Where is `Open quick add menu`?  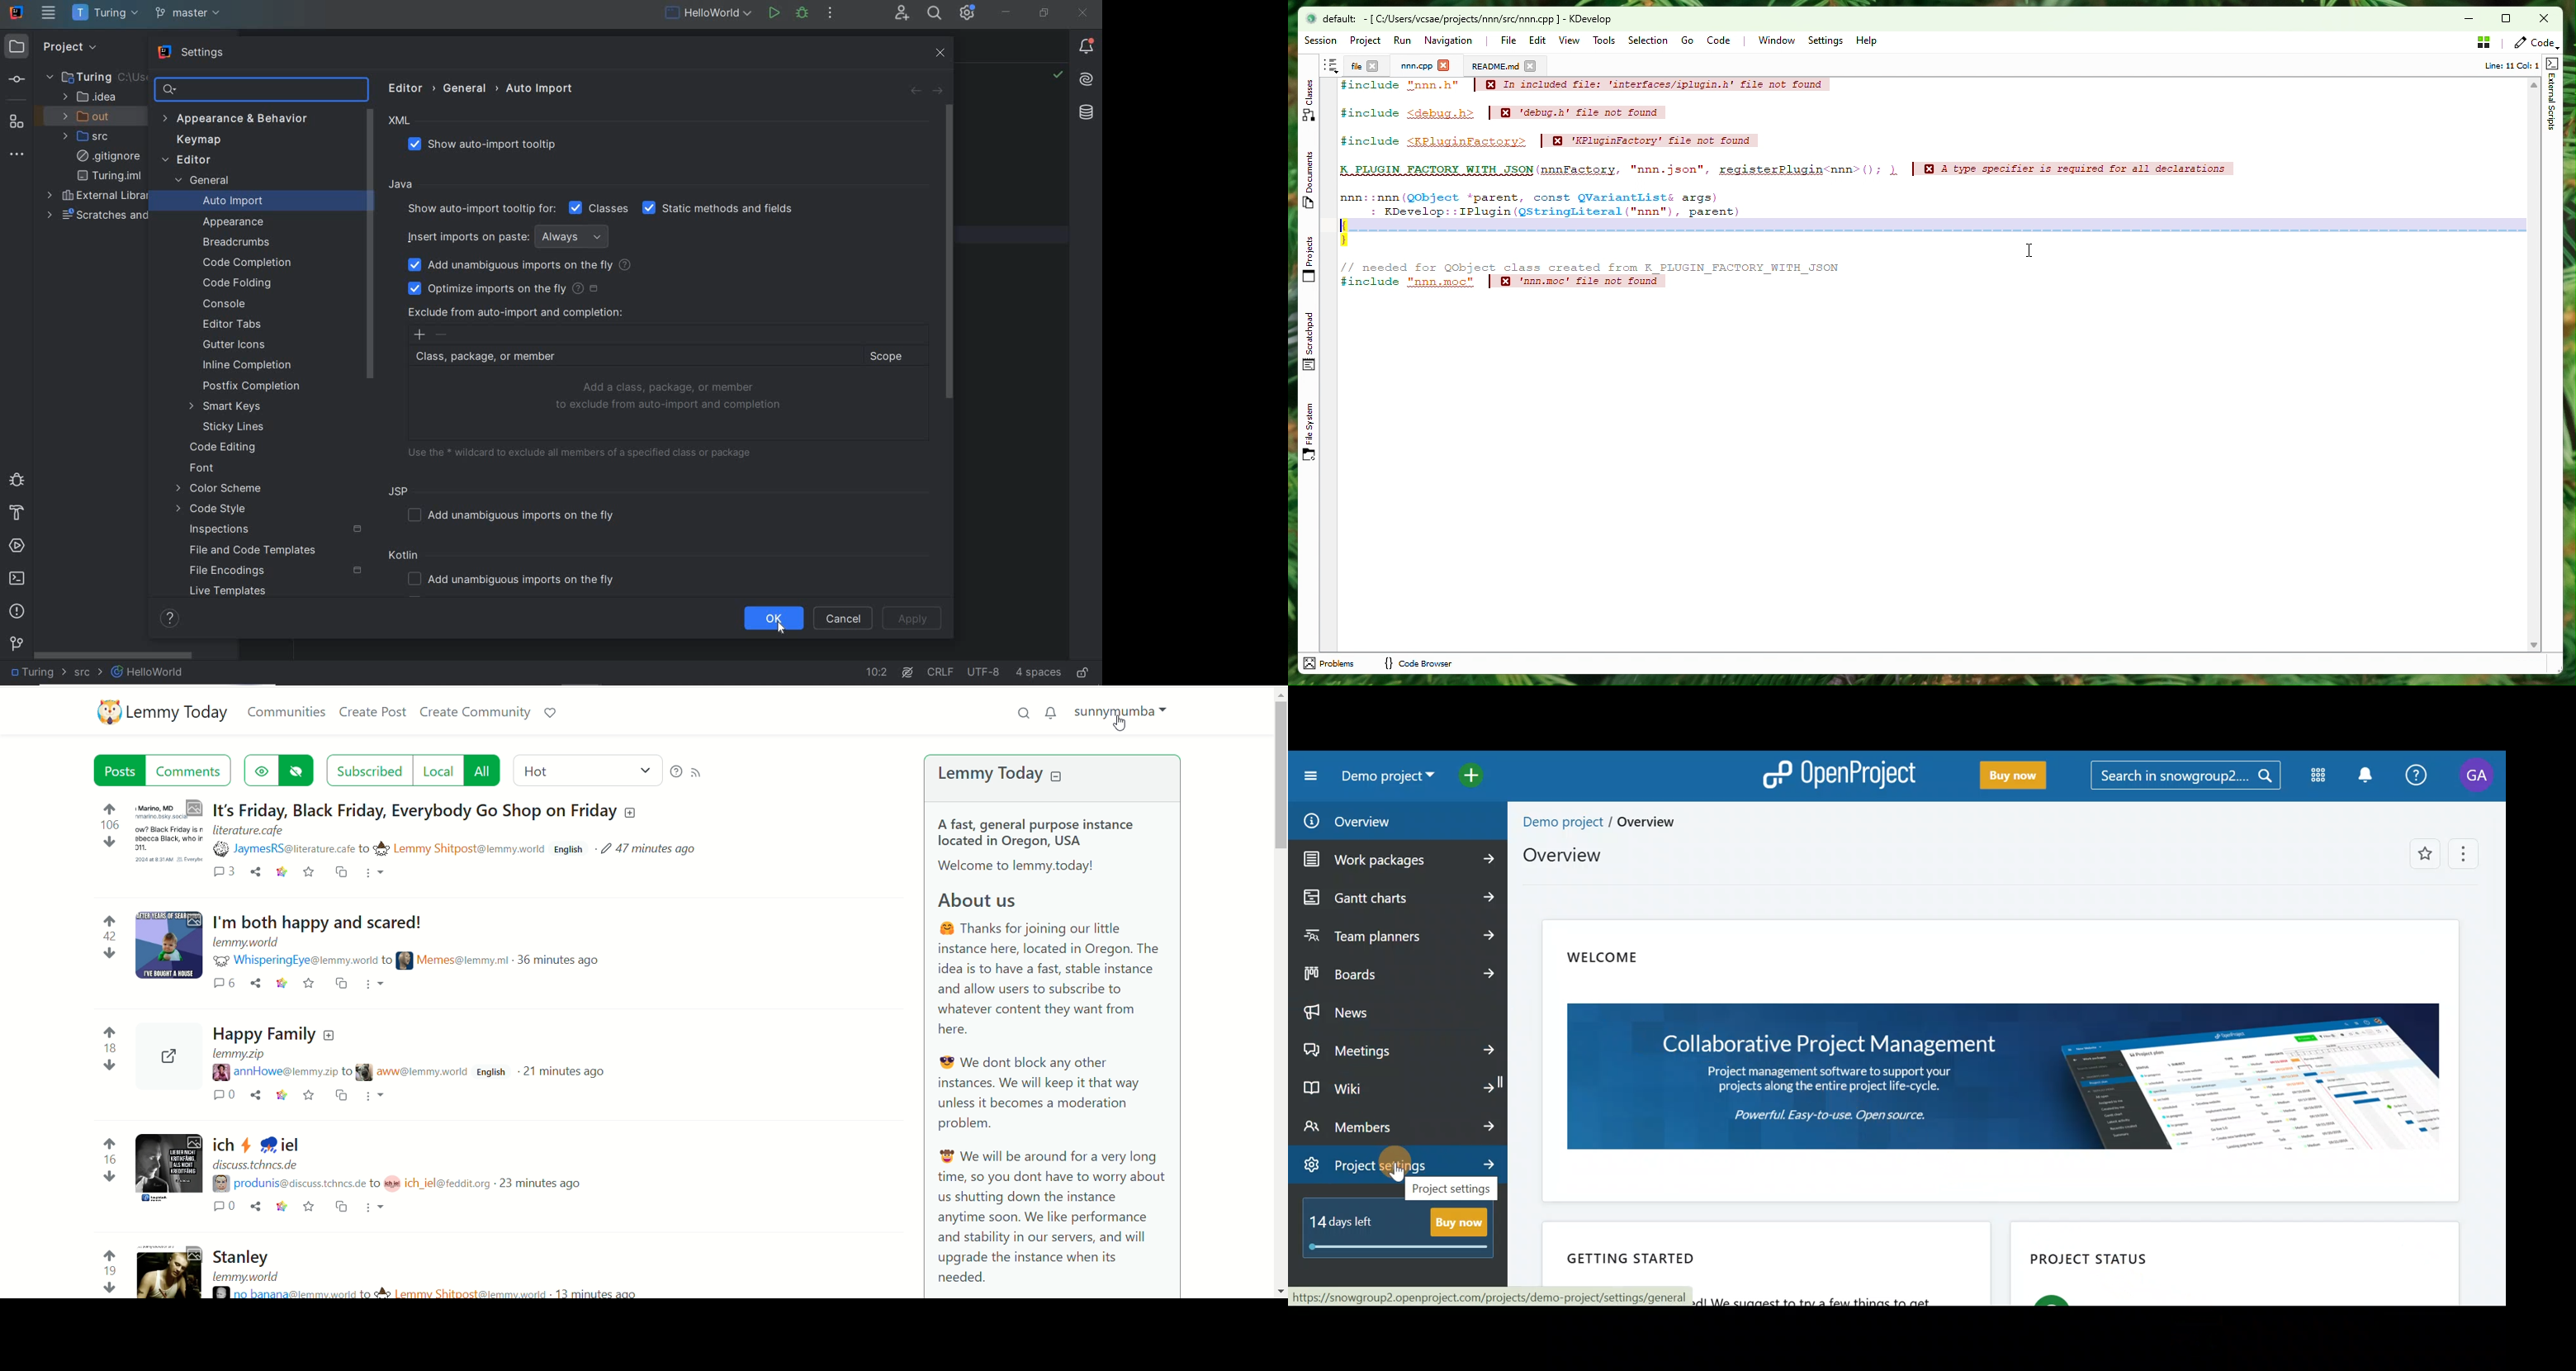 Open quick add menu is located at coordinates (1475, 774).